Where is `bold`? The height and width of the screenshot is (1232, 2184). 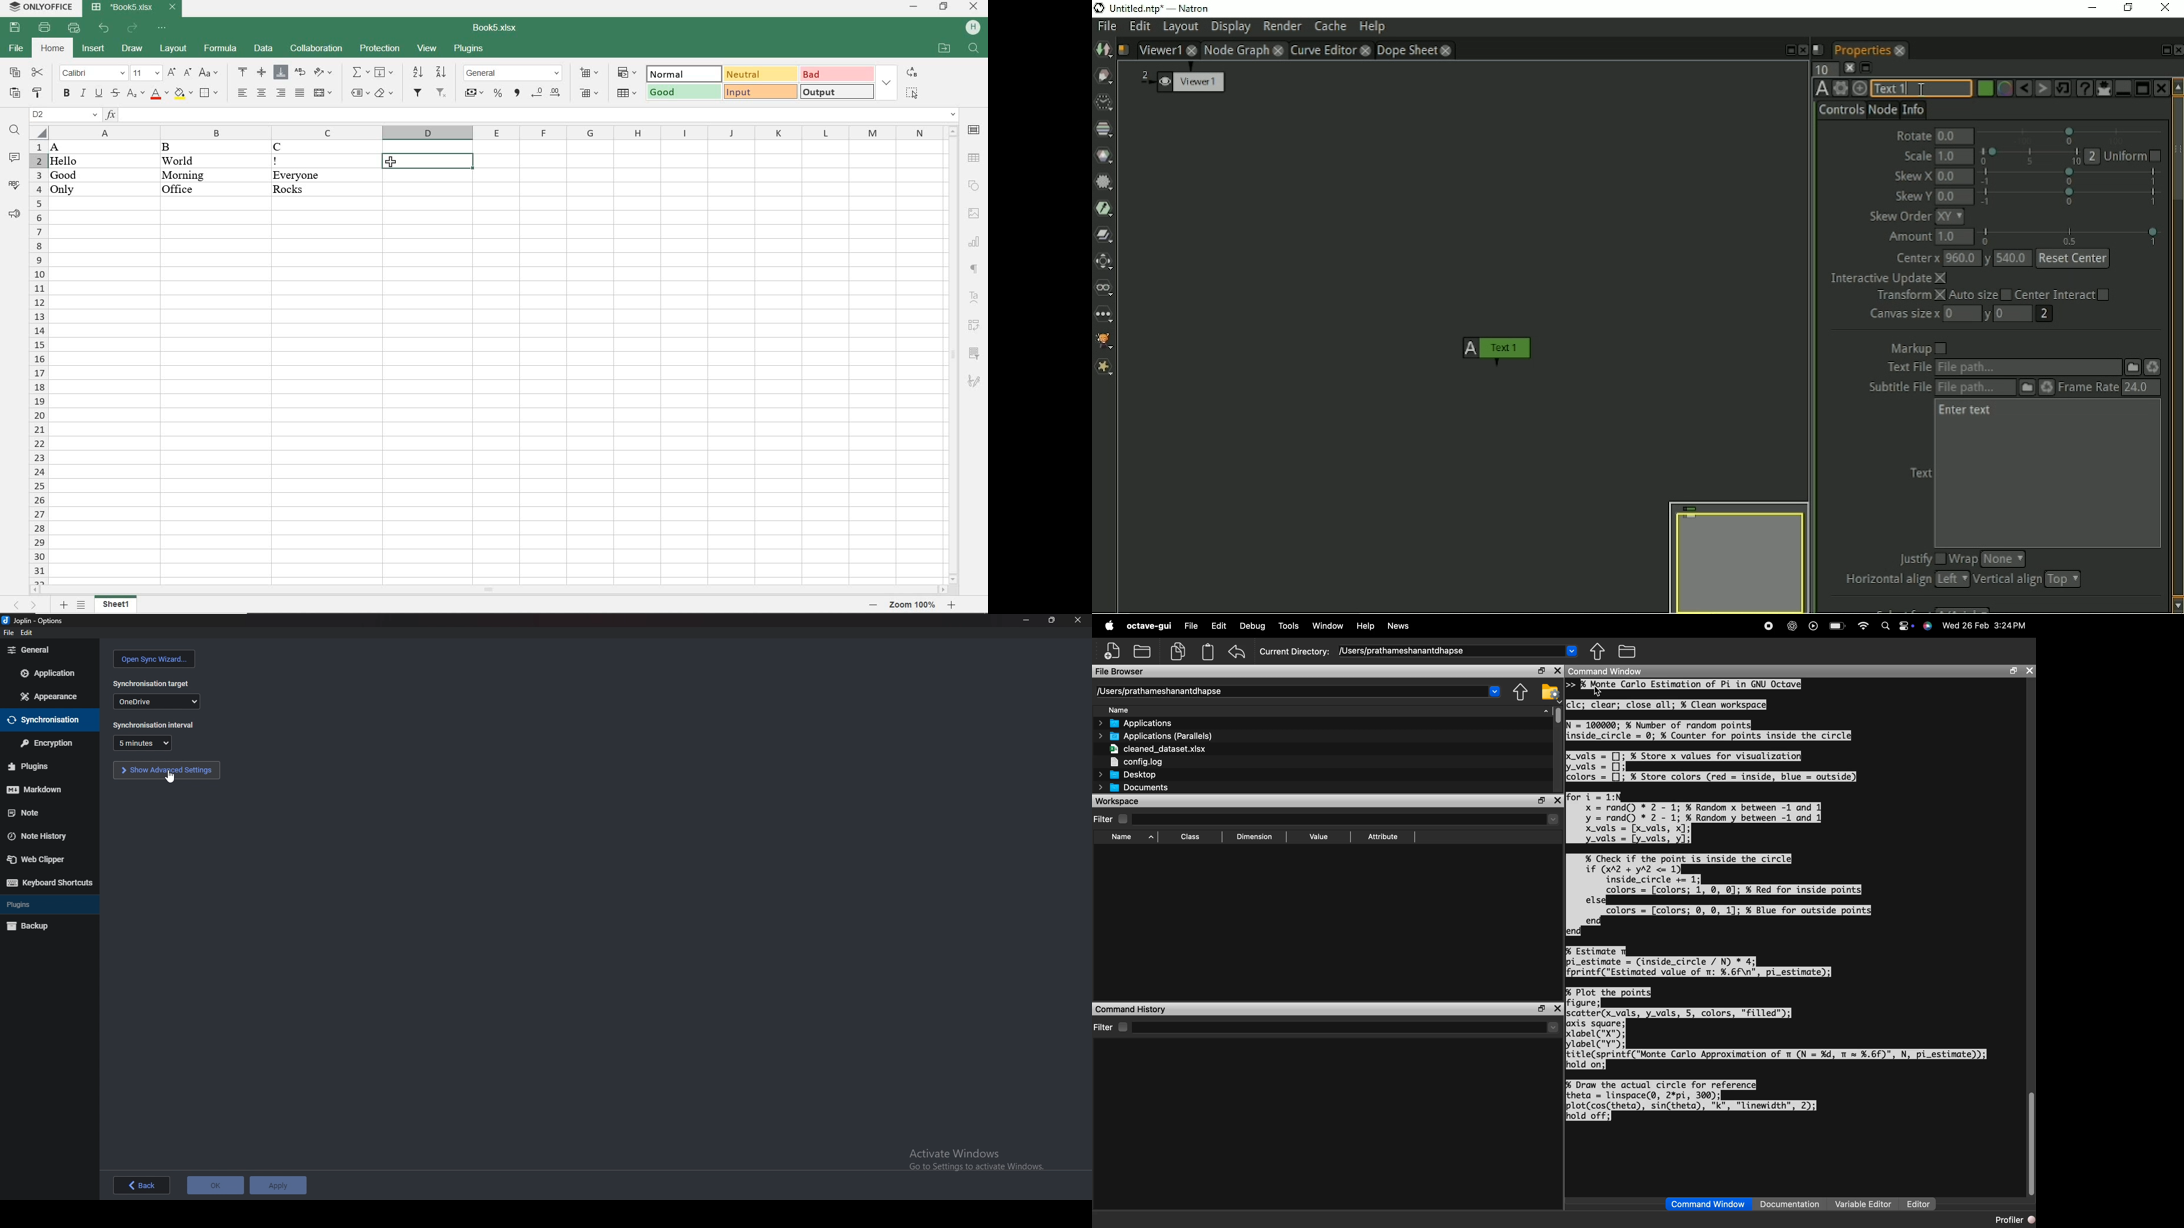
bold is located at coordinates (66, 93).